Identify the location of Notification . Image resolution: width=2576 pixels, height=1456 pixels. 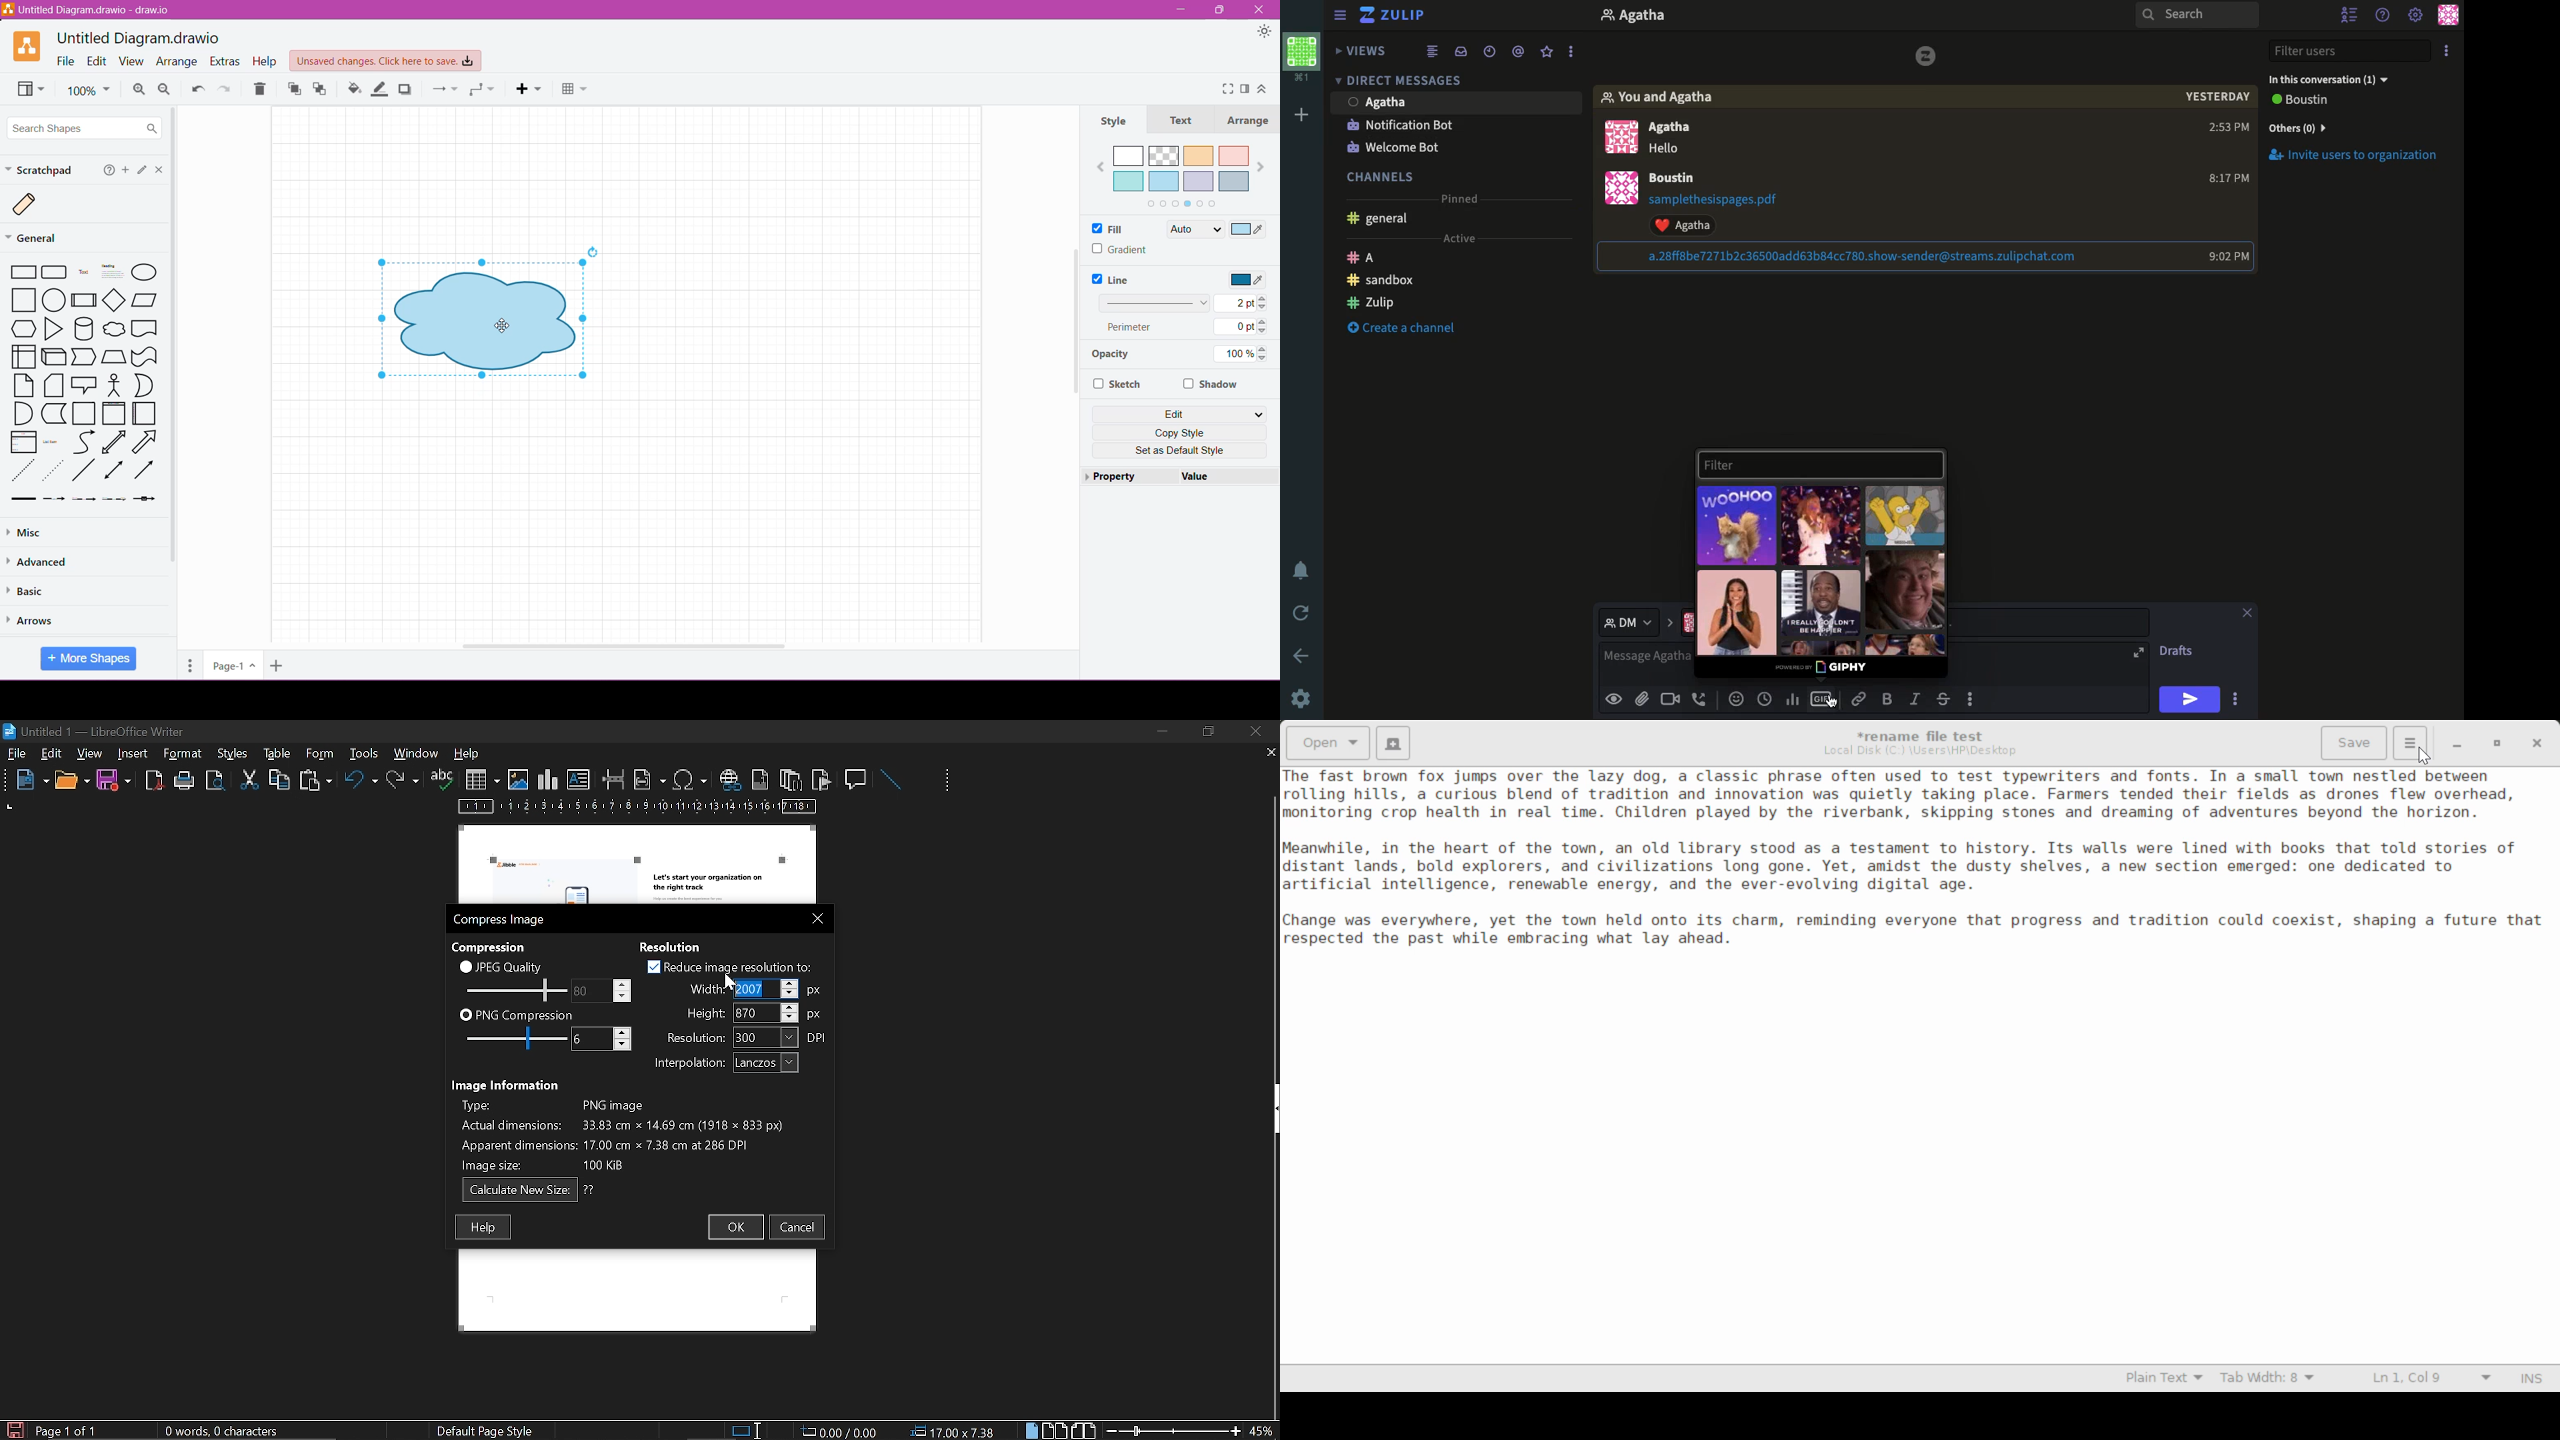
(1400, 124).